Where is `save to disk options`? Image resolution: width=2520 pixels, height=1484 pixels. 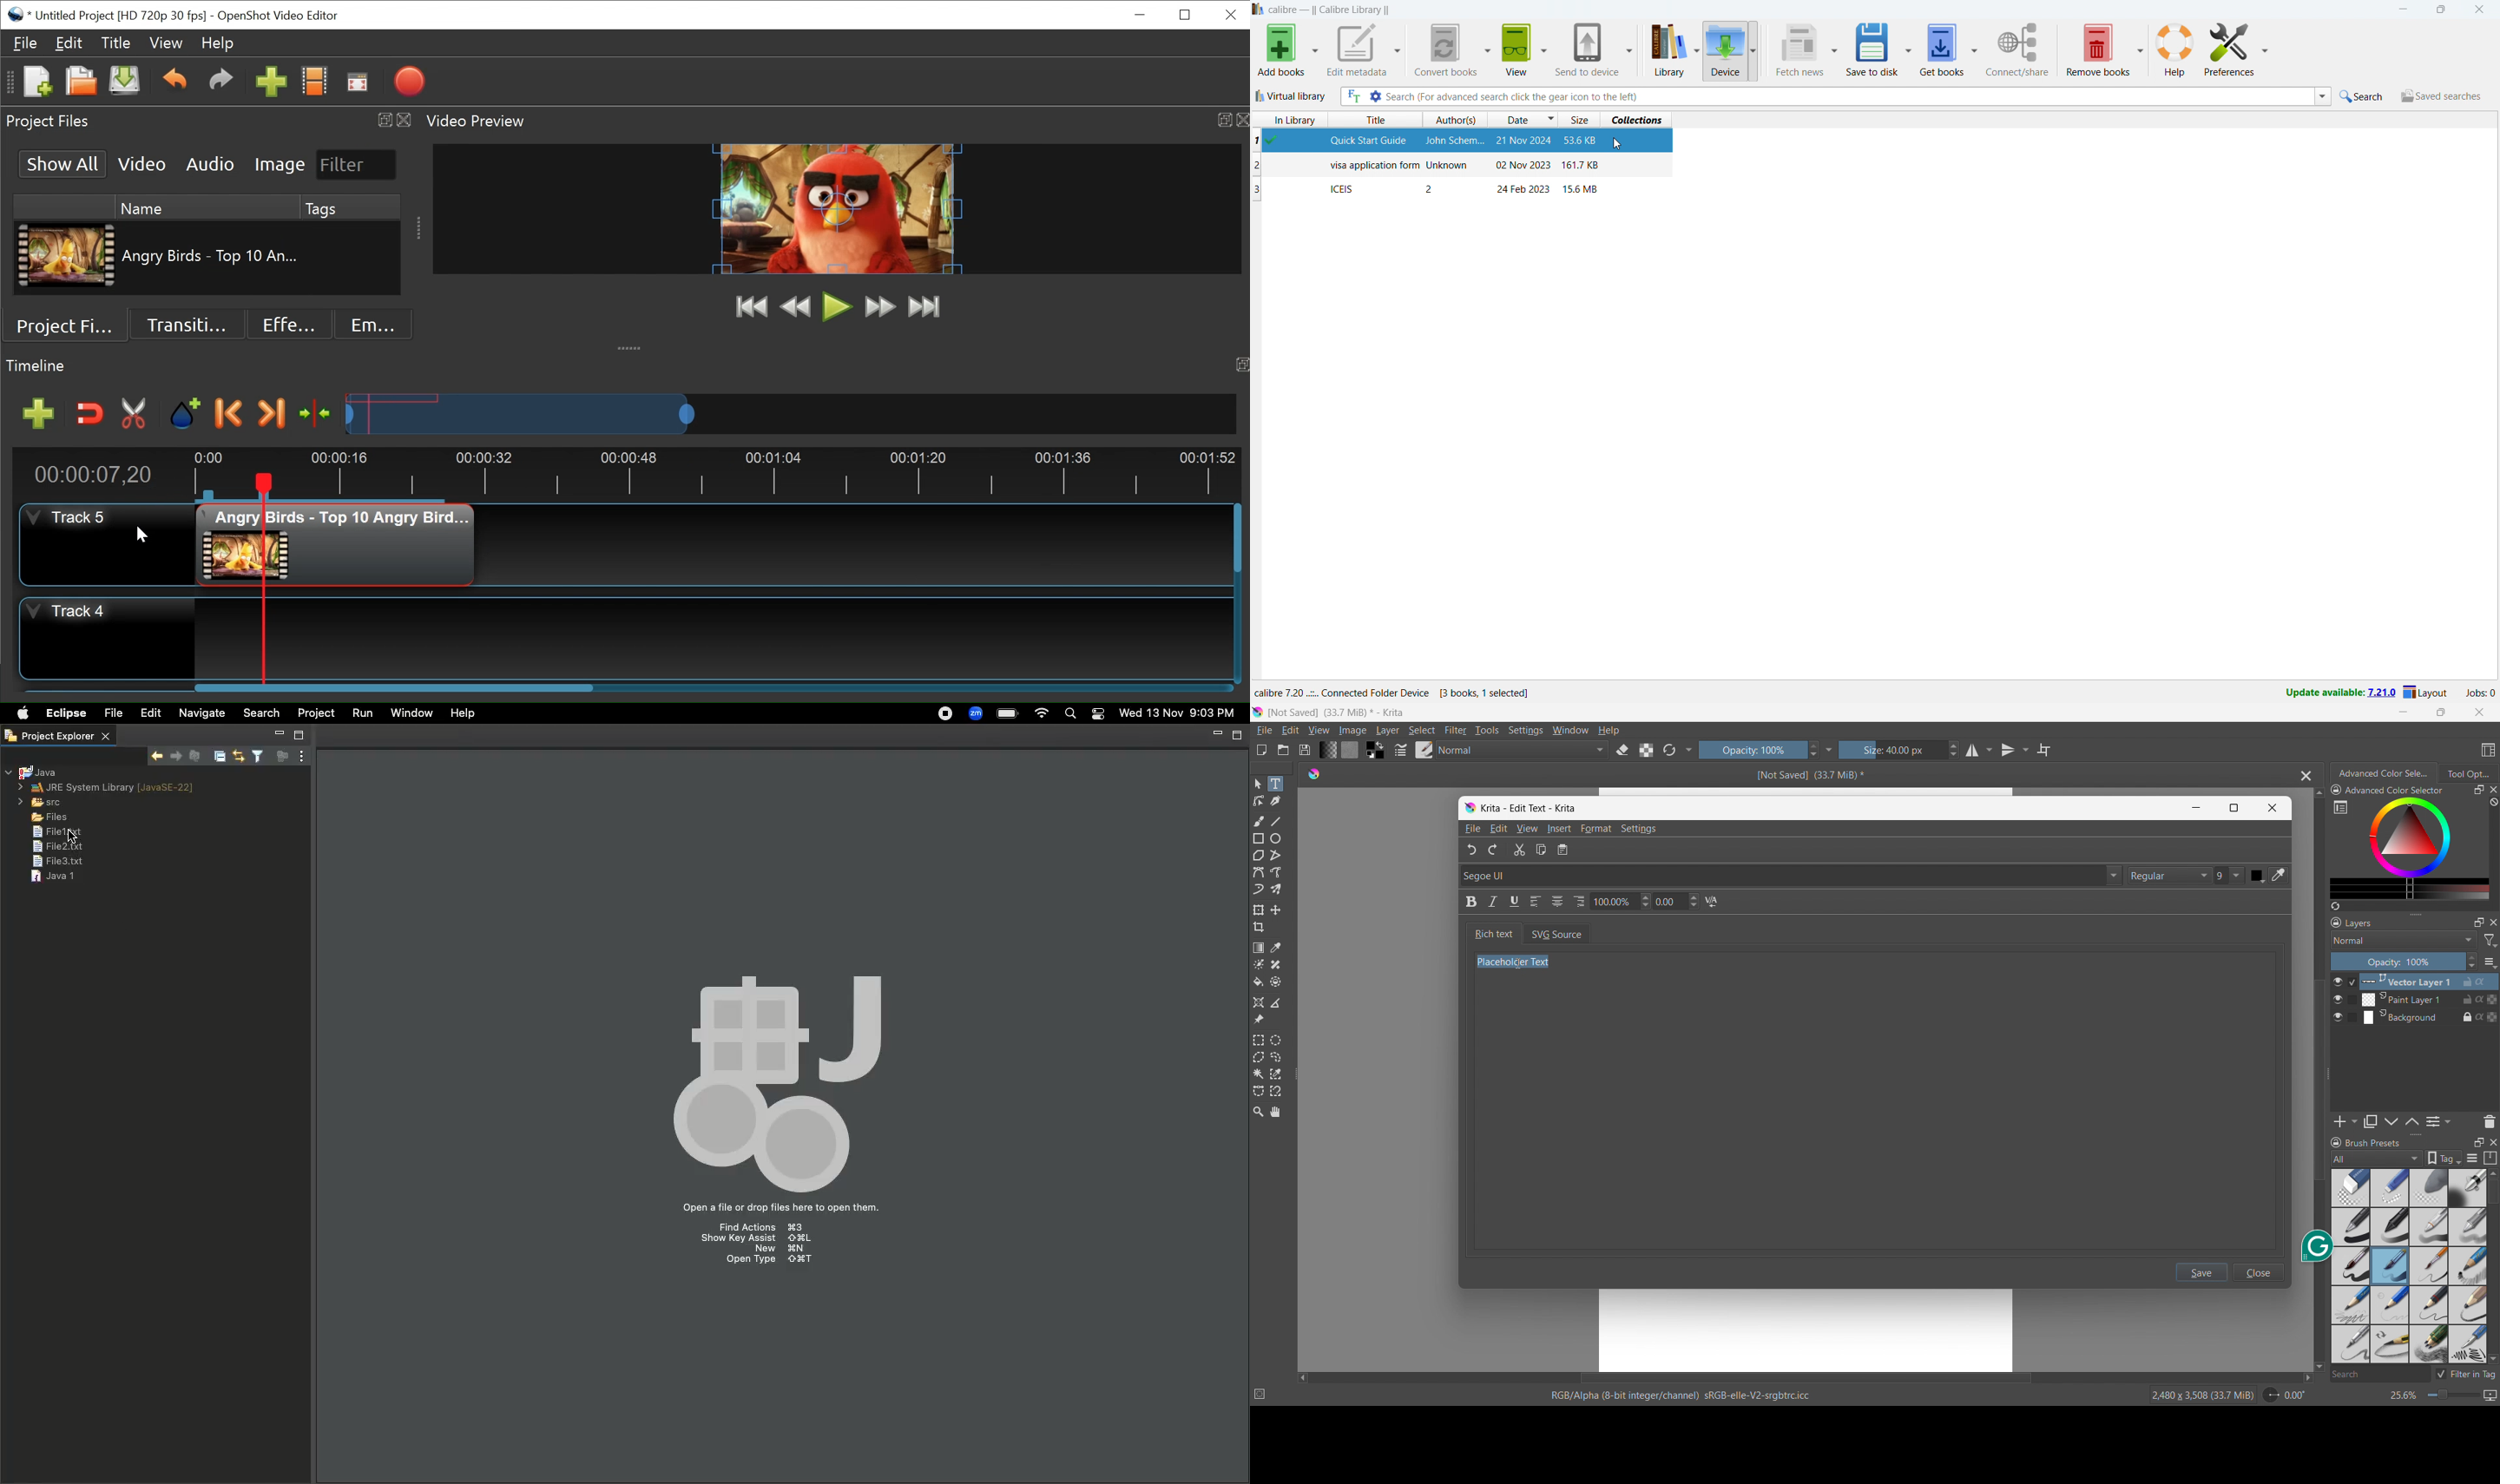
save to disk options is located at coordinates (1908, 48).